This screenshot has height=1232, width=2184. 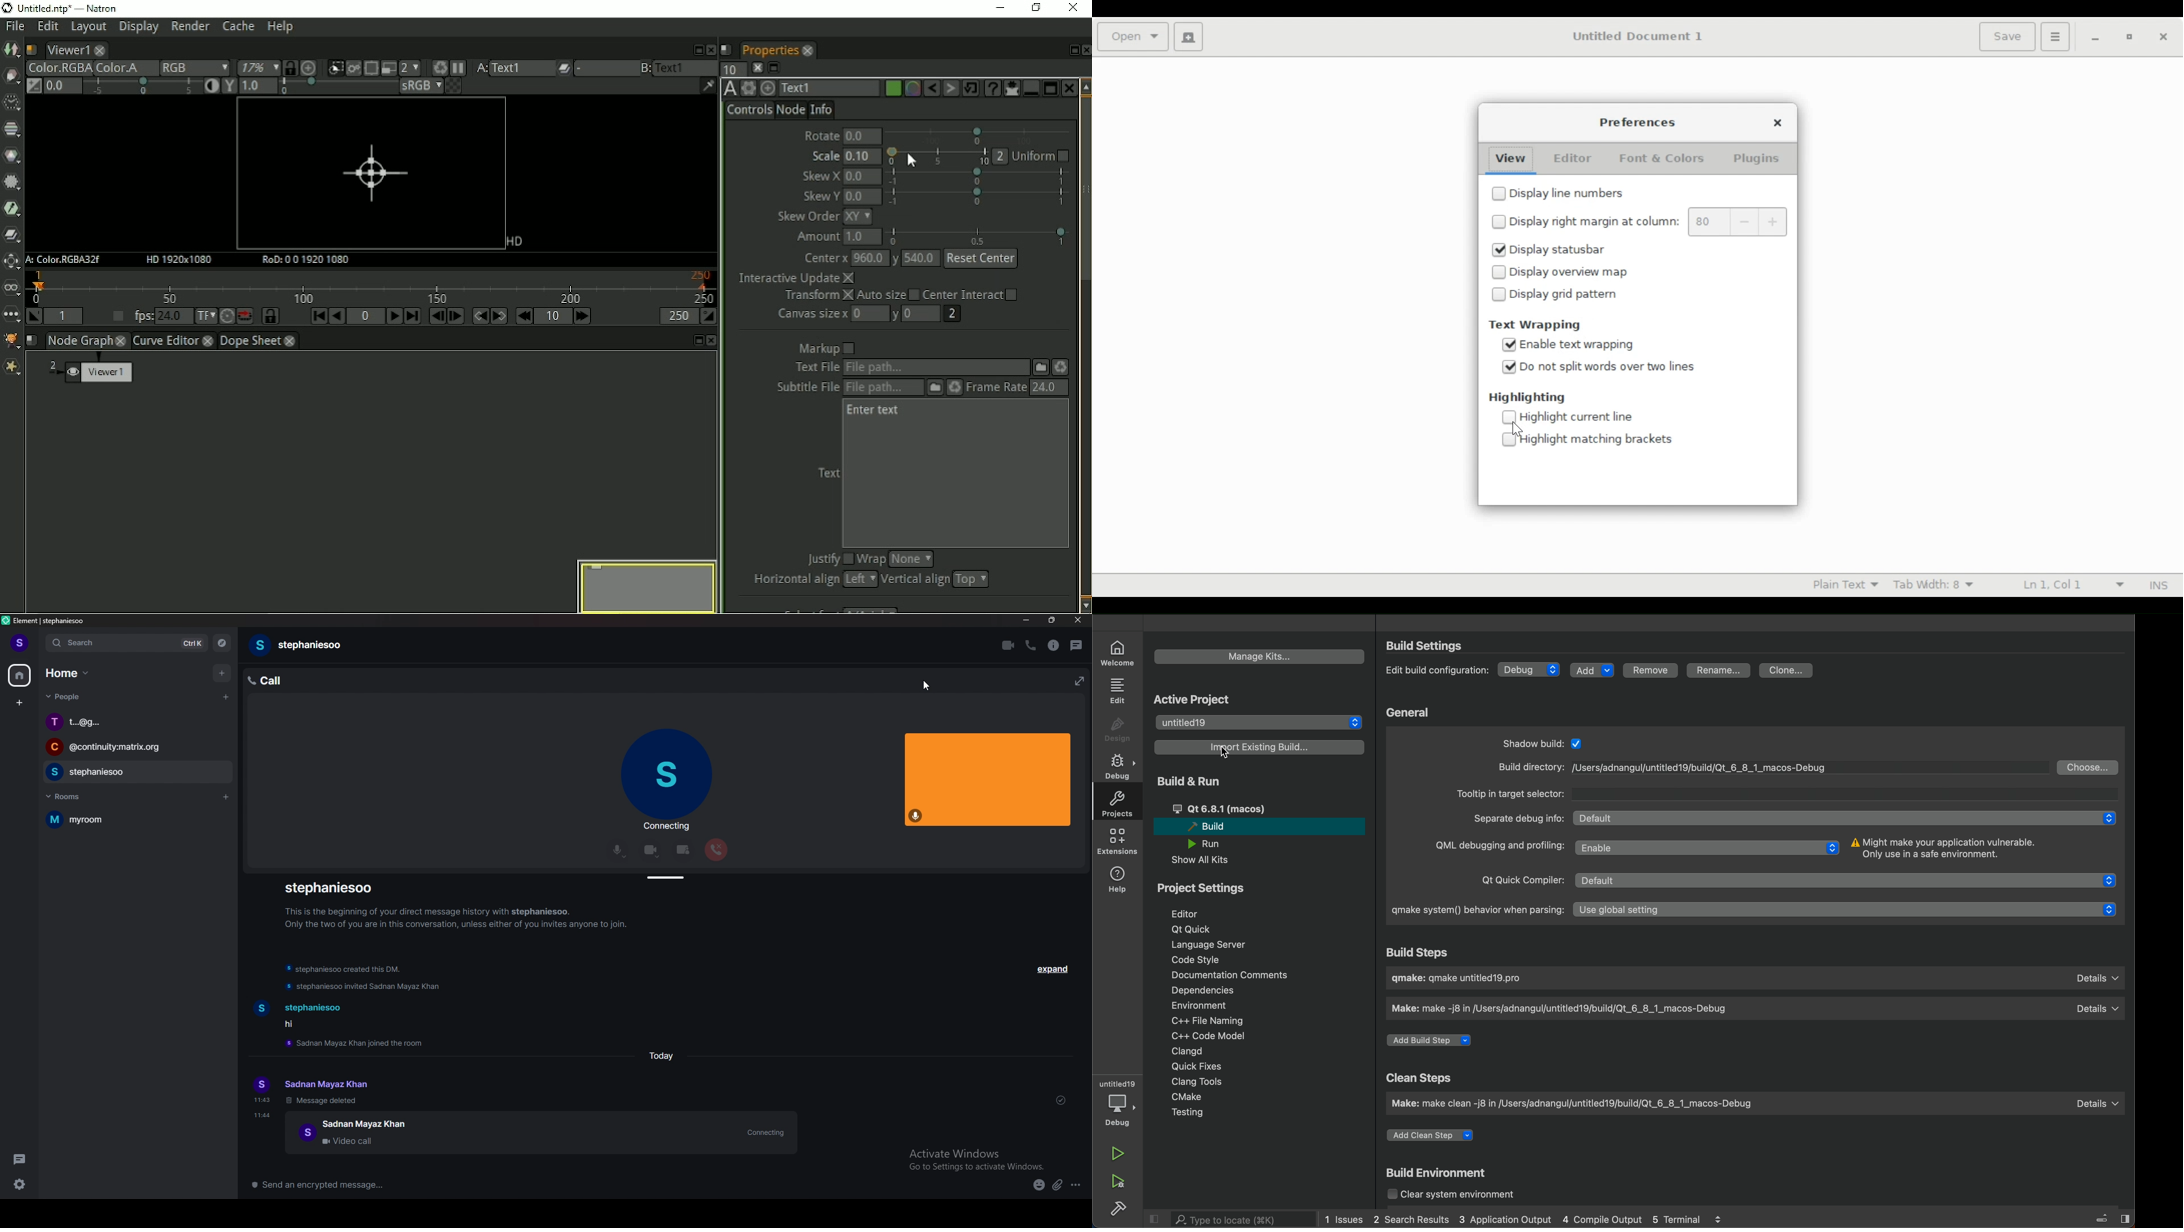 What do you see at coordinates (715, 850) in the screenshot?
I see `cut call` at bounding box center [715, 850].